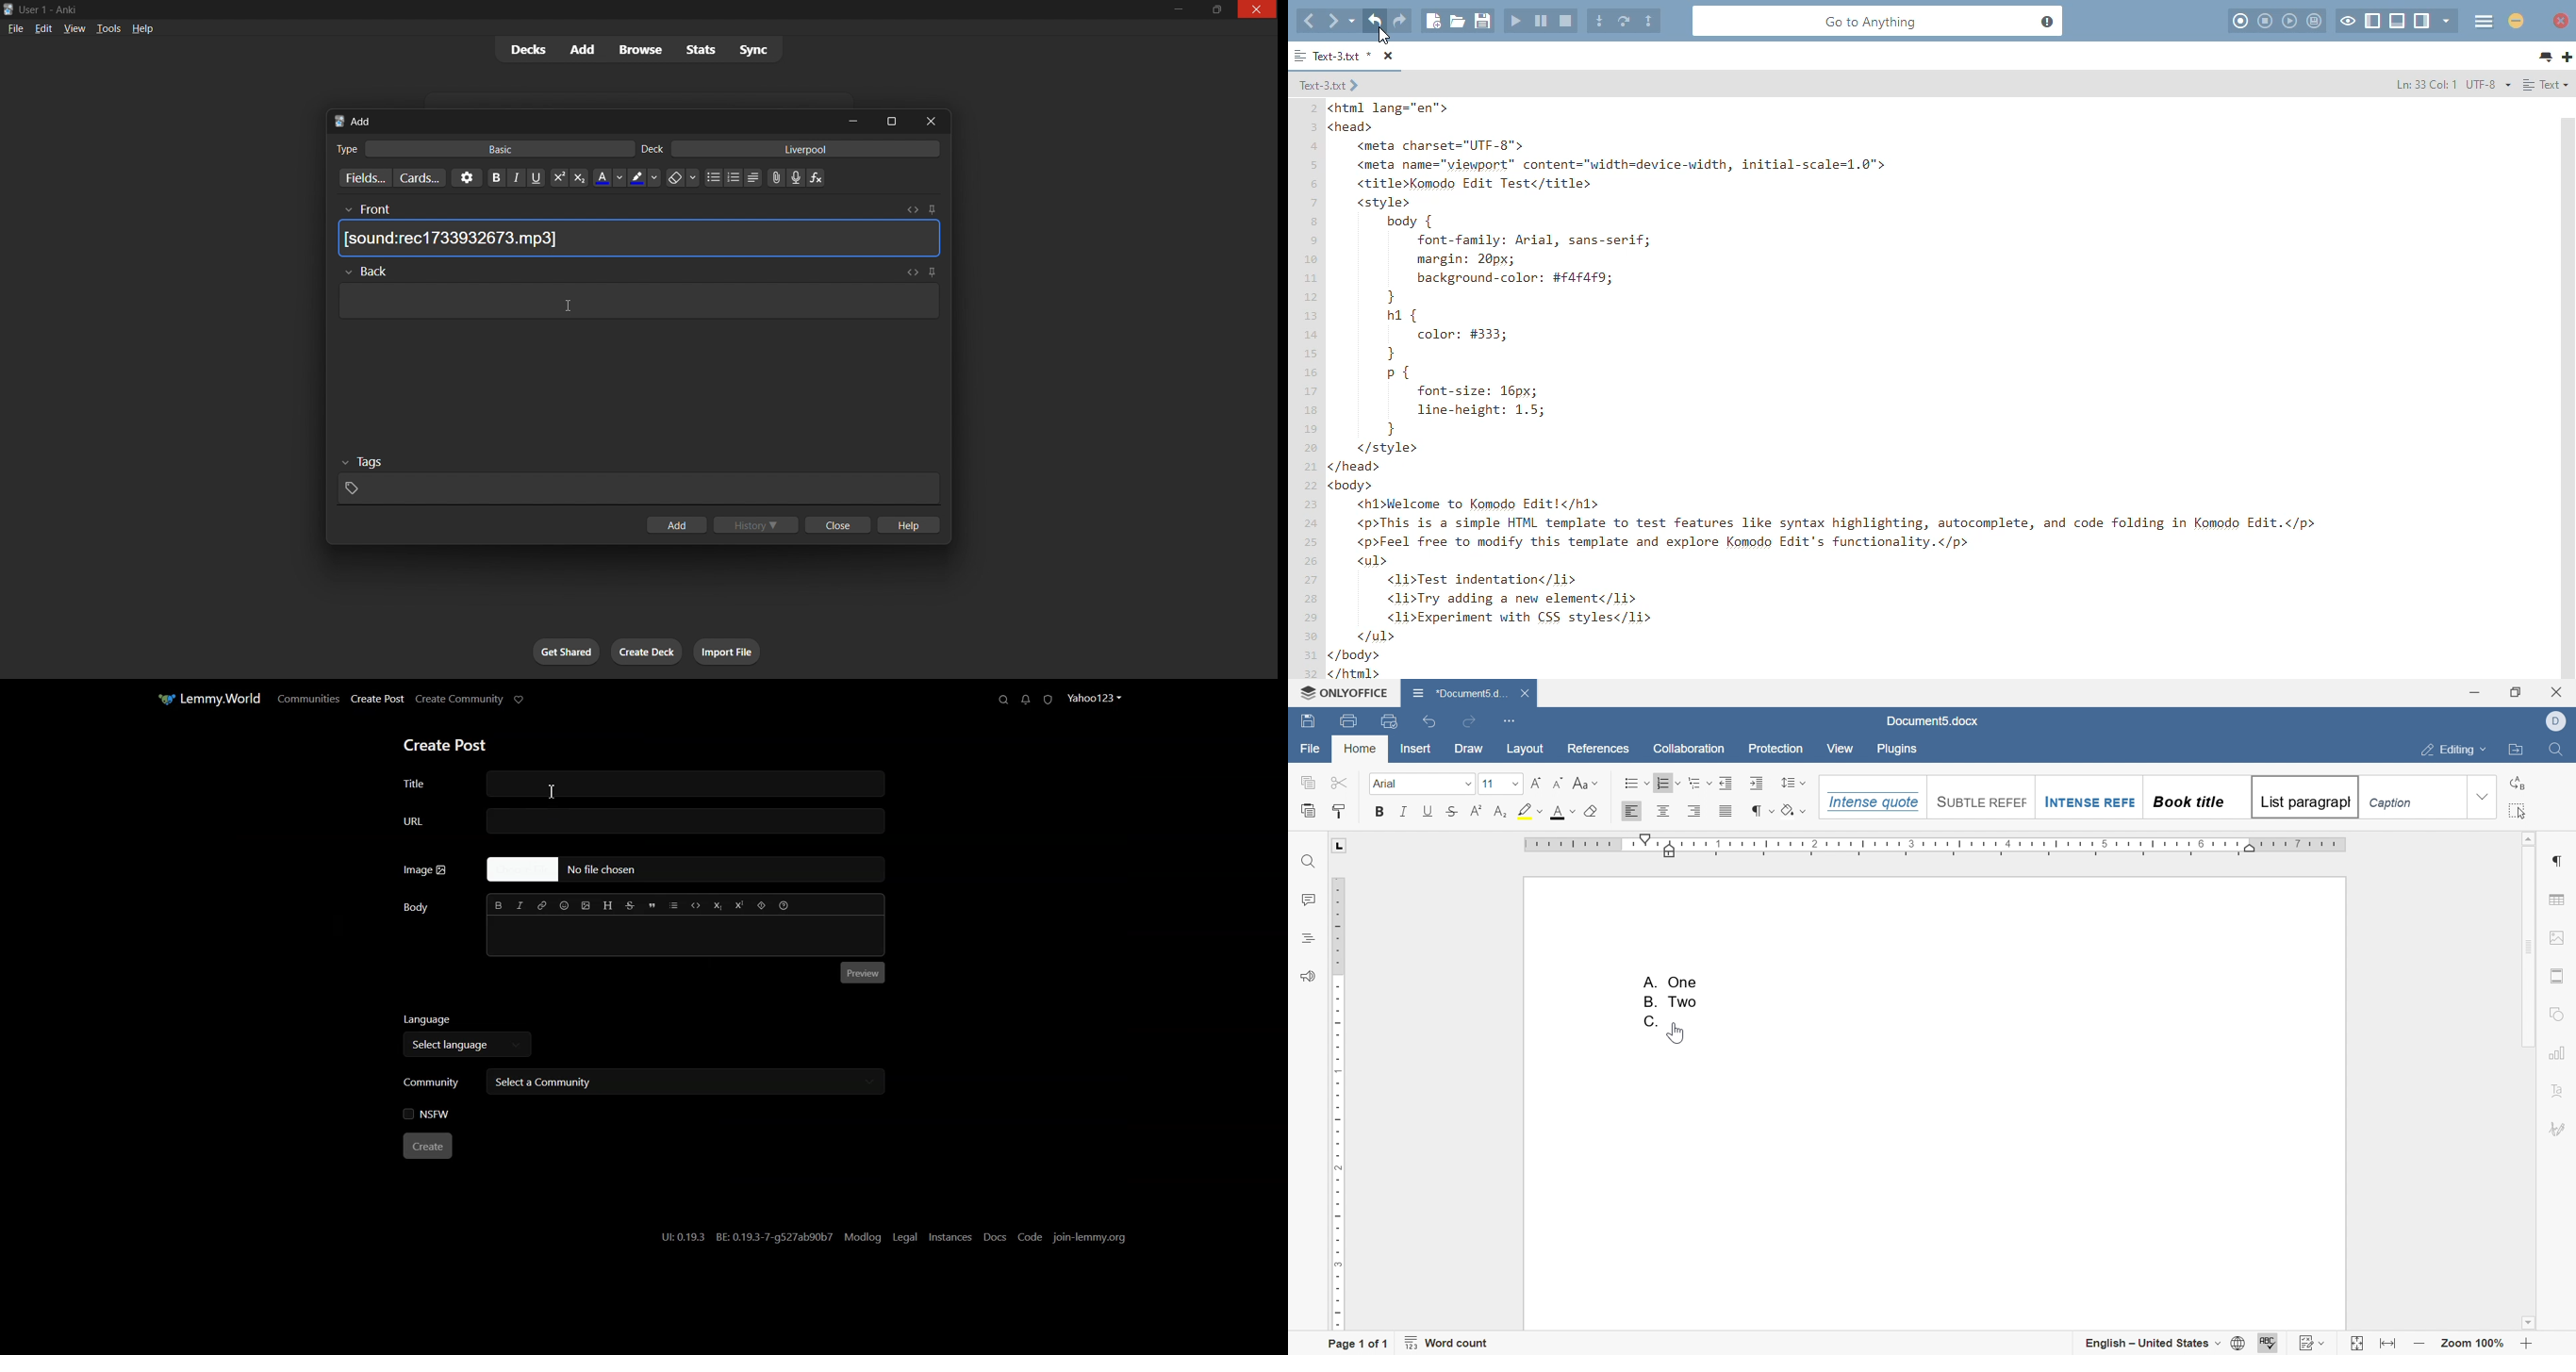  I want to click on Select a community, so click(683, 1082).